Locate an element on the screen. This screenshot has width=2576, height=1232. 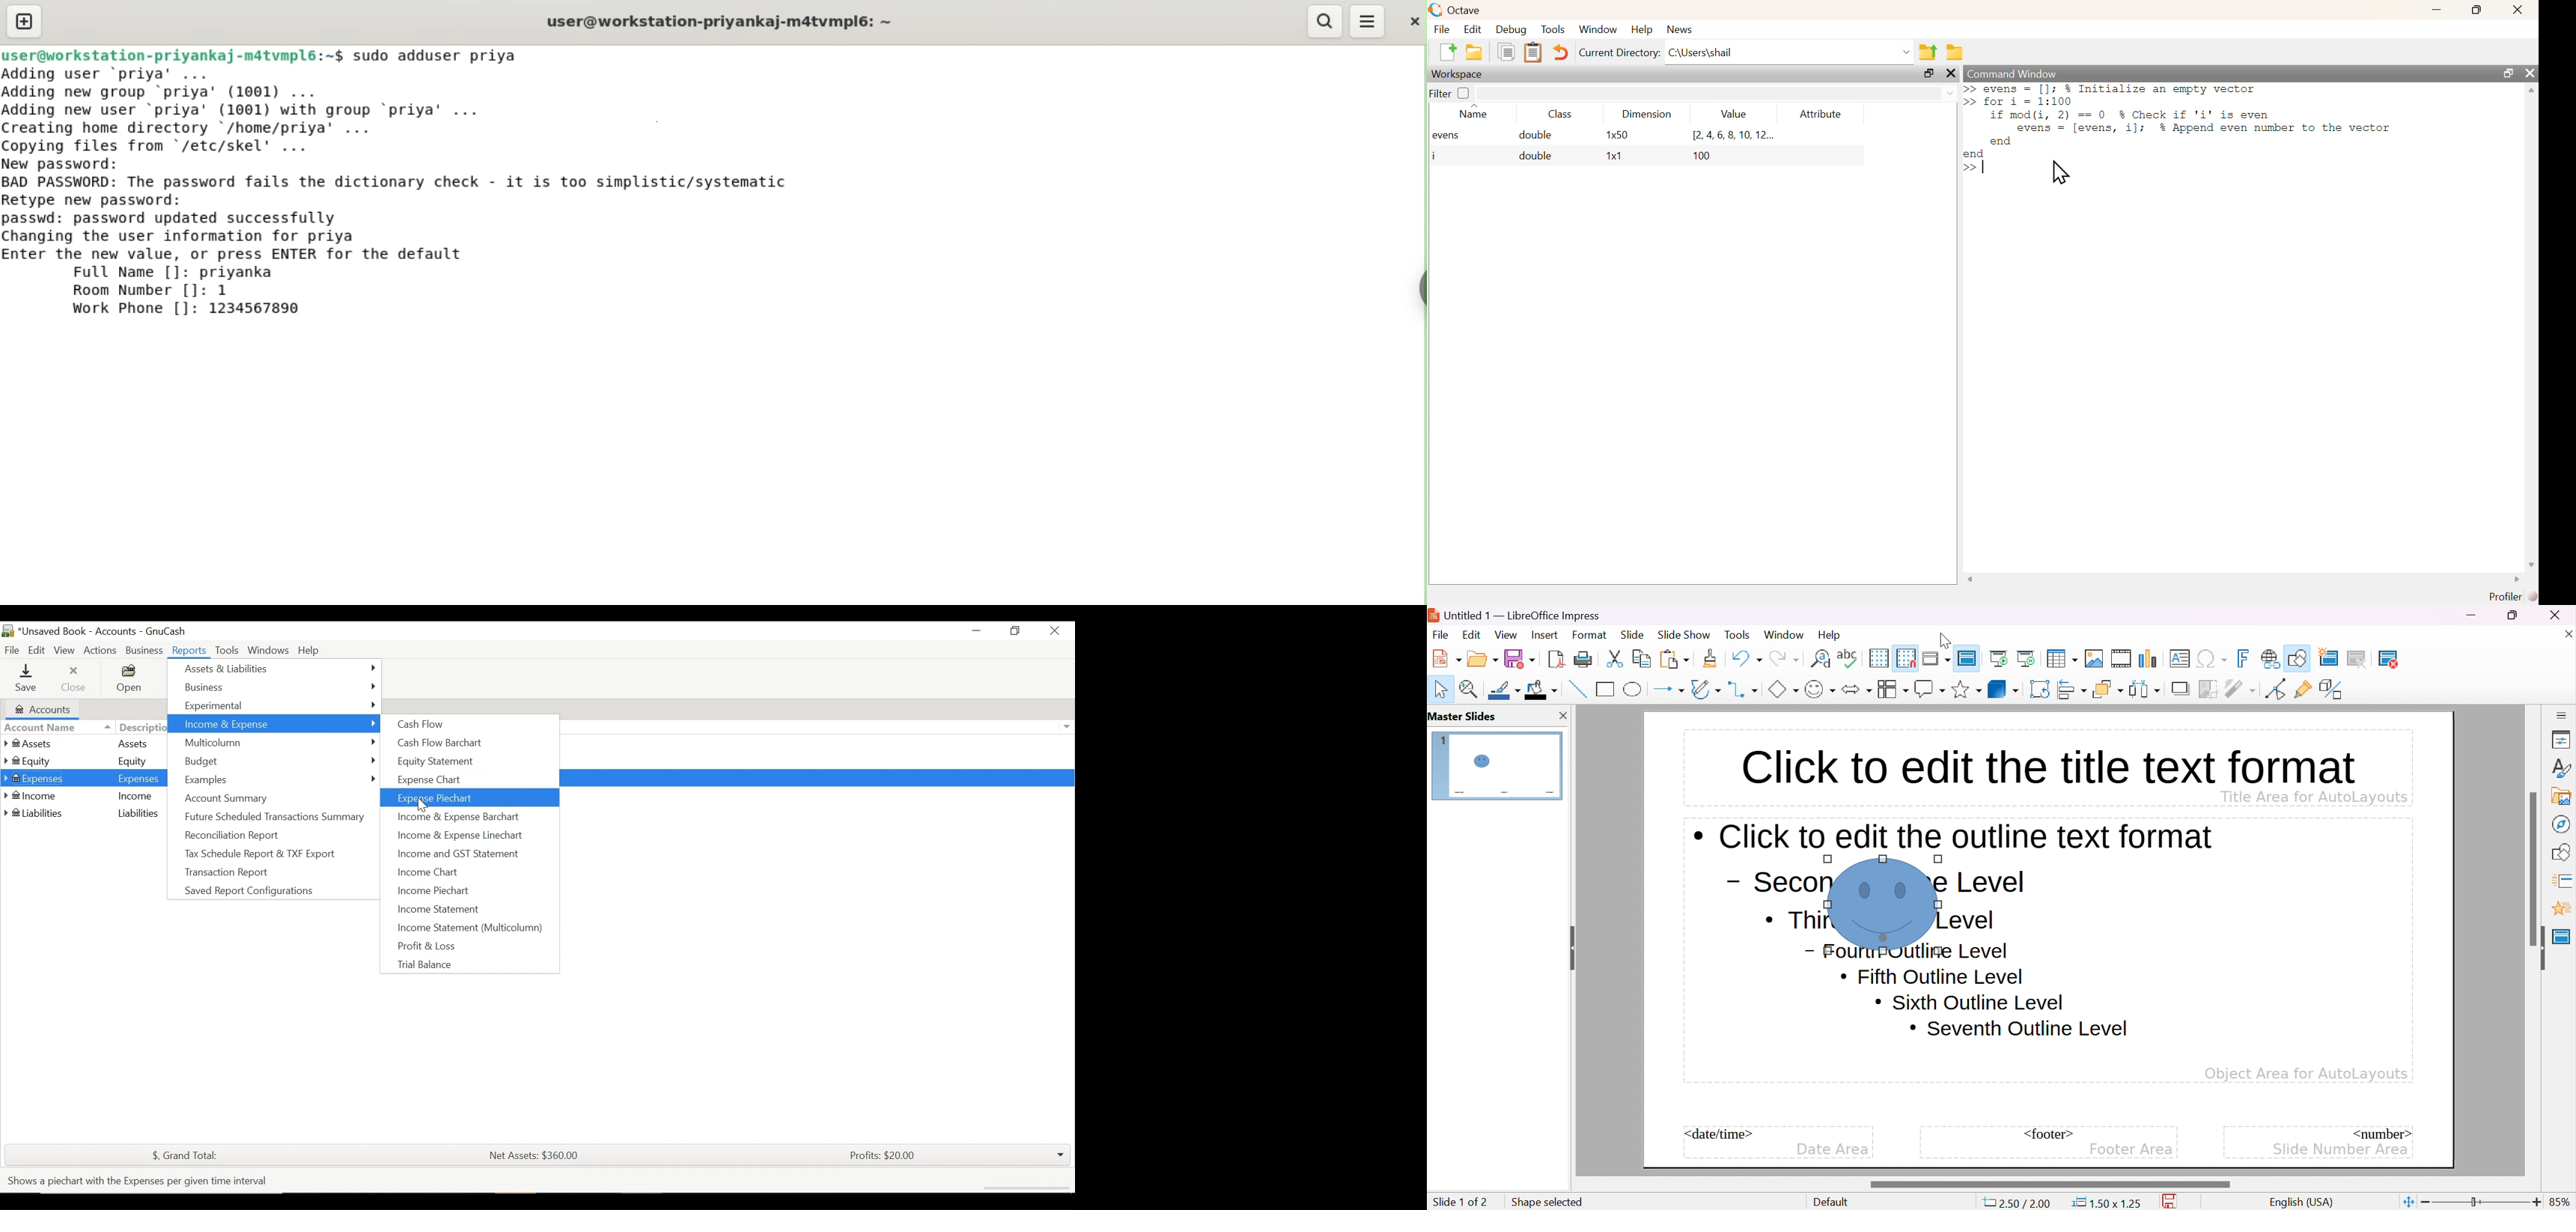
close is located at coordinates (2566, 633).